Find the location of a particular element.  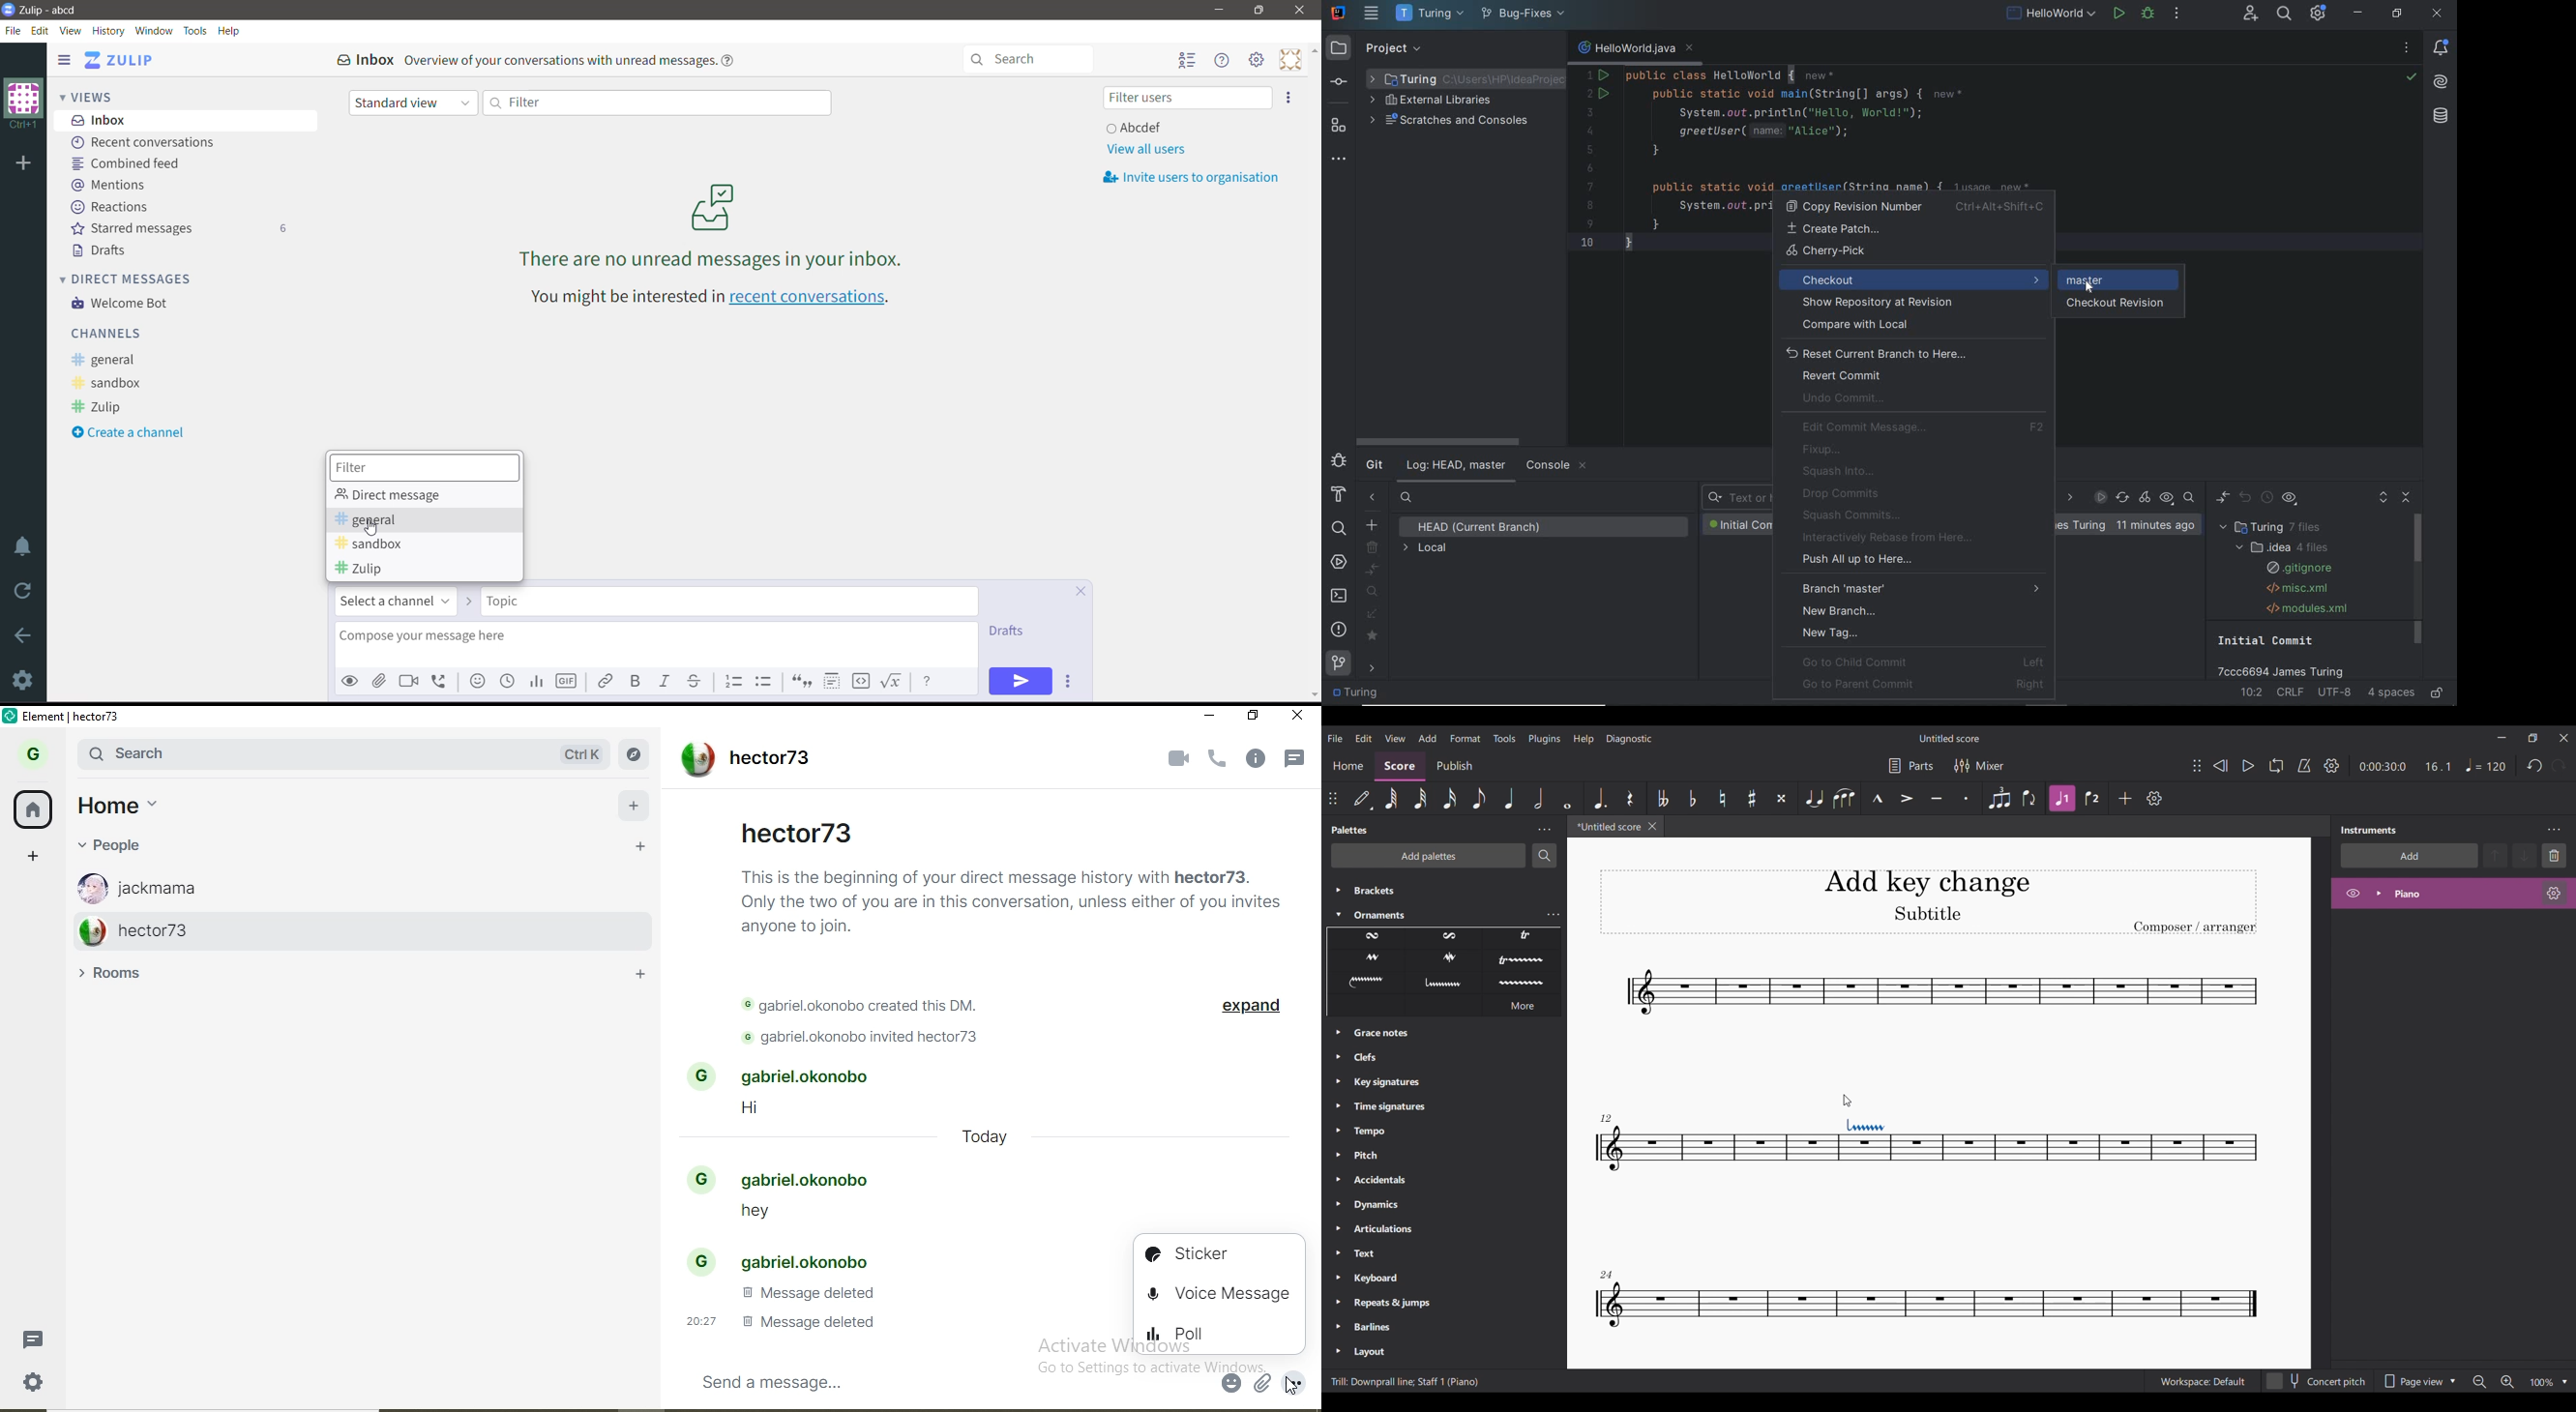

Enable Do Not Disturb is located at coordinates (23, 546).